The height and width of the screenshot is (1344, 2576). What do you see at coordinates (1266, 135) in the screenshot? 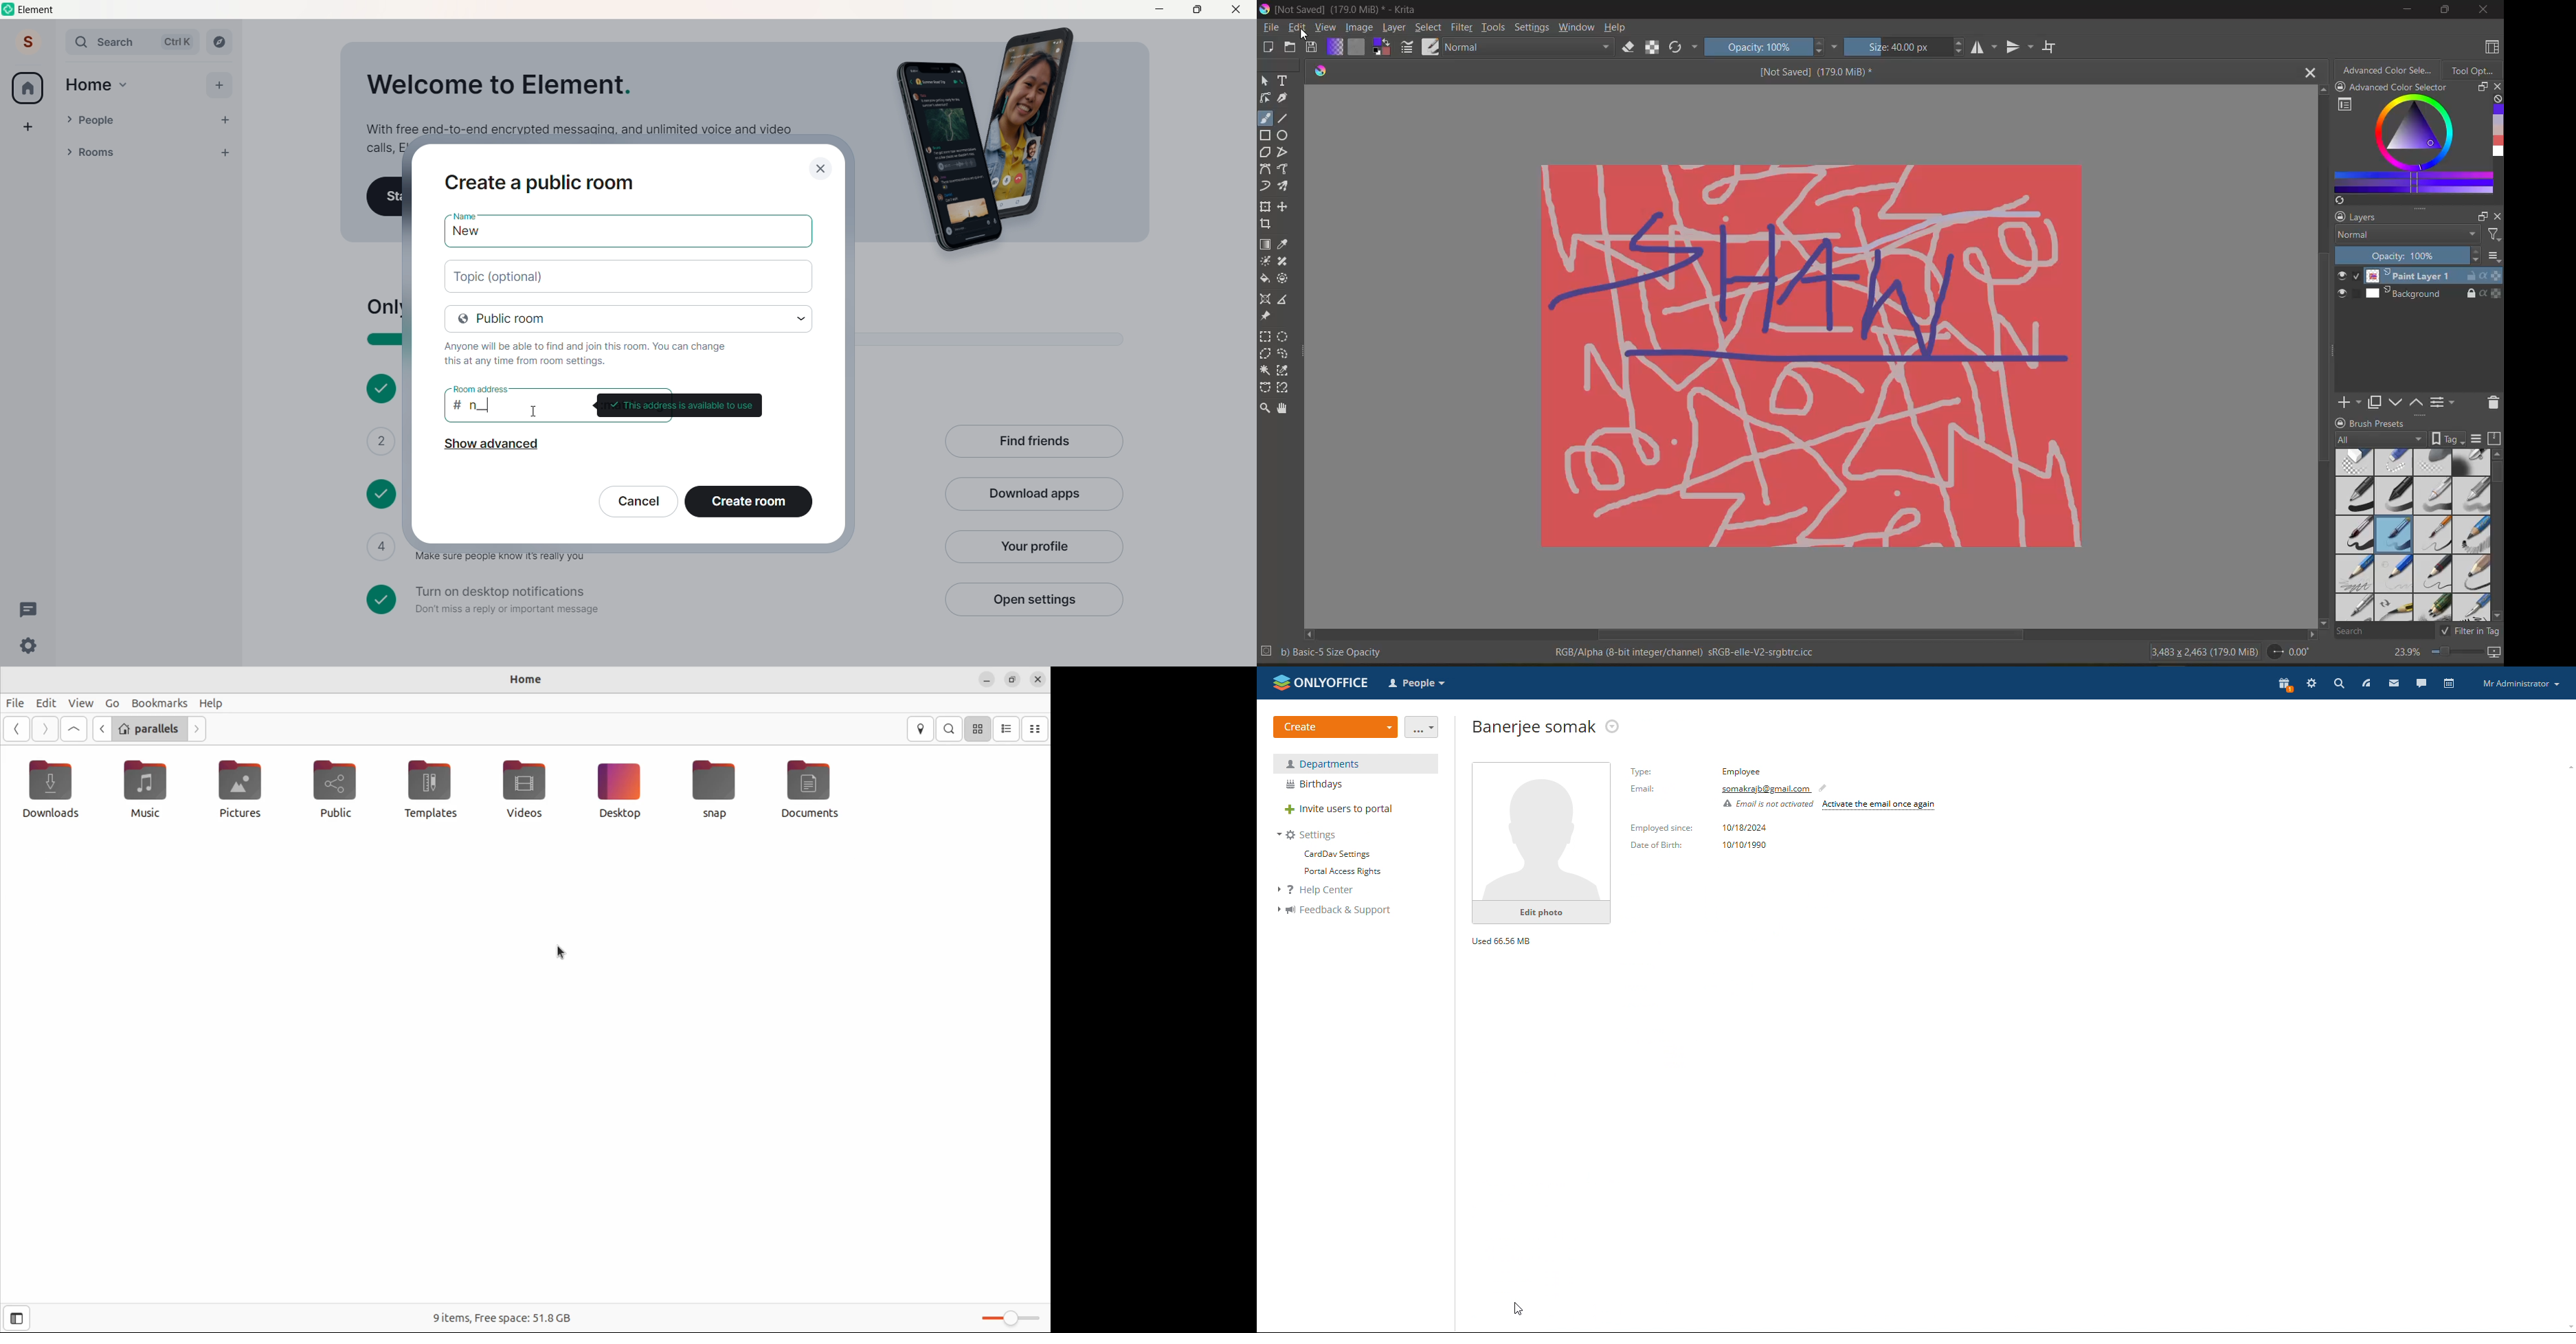
I see `rectangle tool` at bounding box center [1266, 135].